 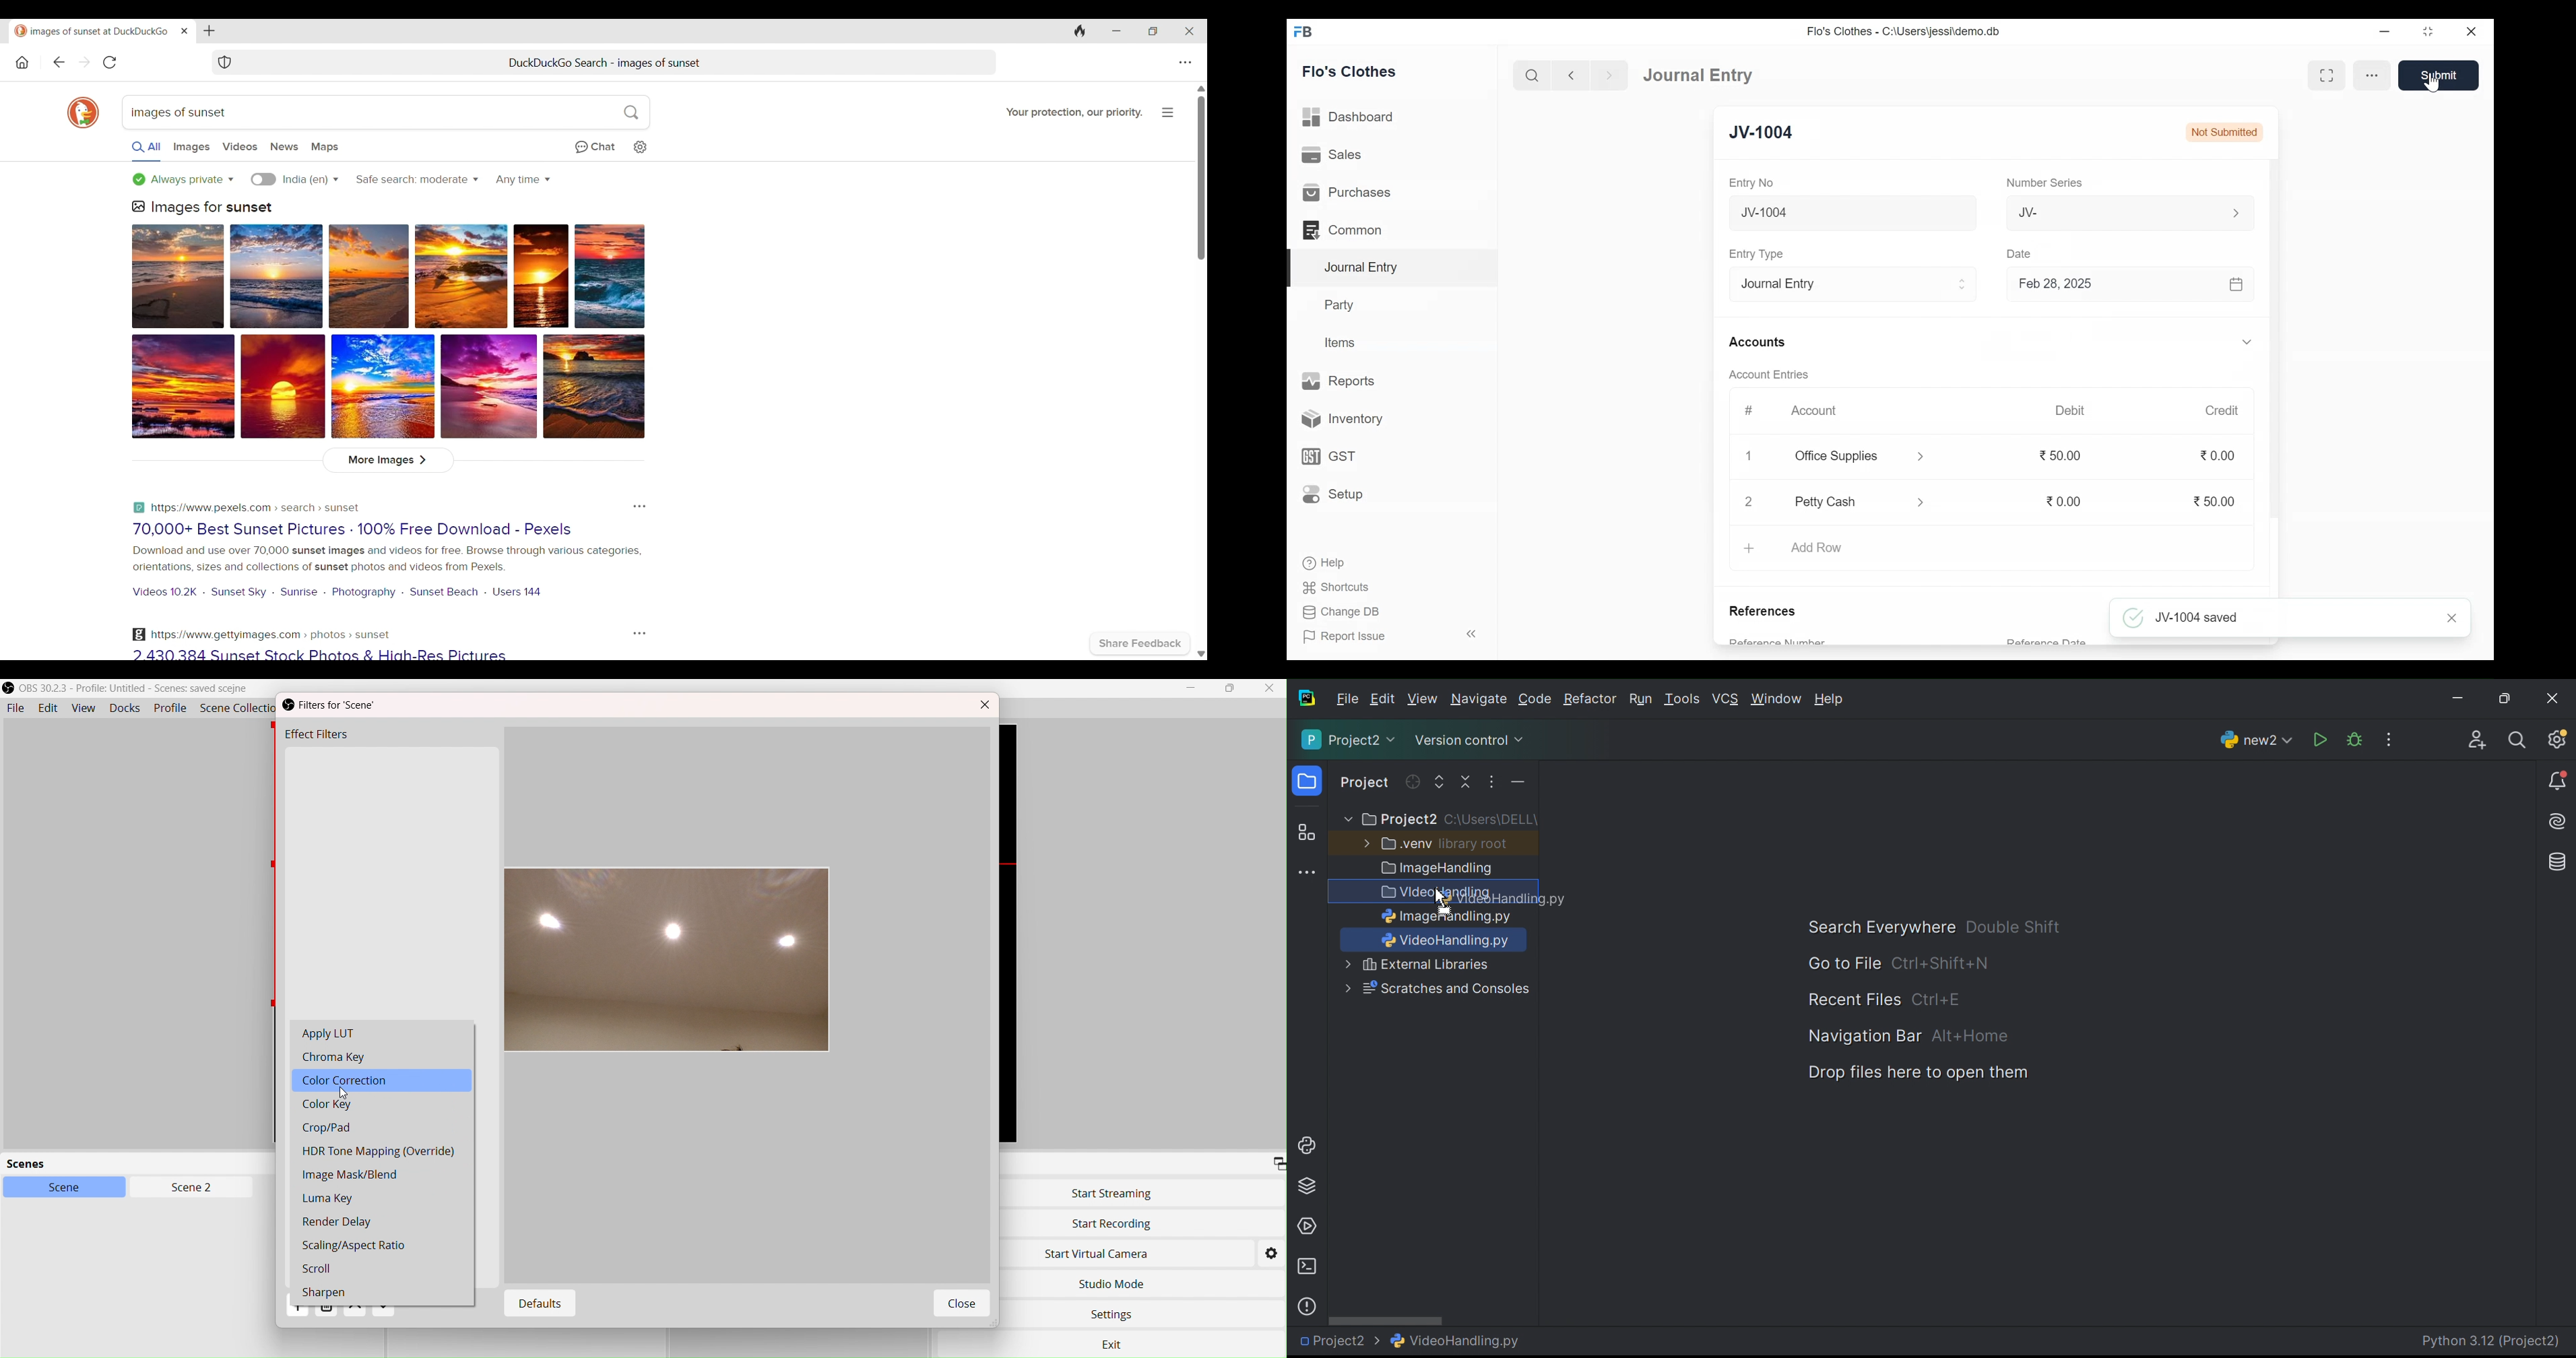 What do you see at coordinates (1334, 154) in the screenshot?
I see `Sales` at bounding box center [1334, 154].